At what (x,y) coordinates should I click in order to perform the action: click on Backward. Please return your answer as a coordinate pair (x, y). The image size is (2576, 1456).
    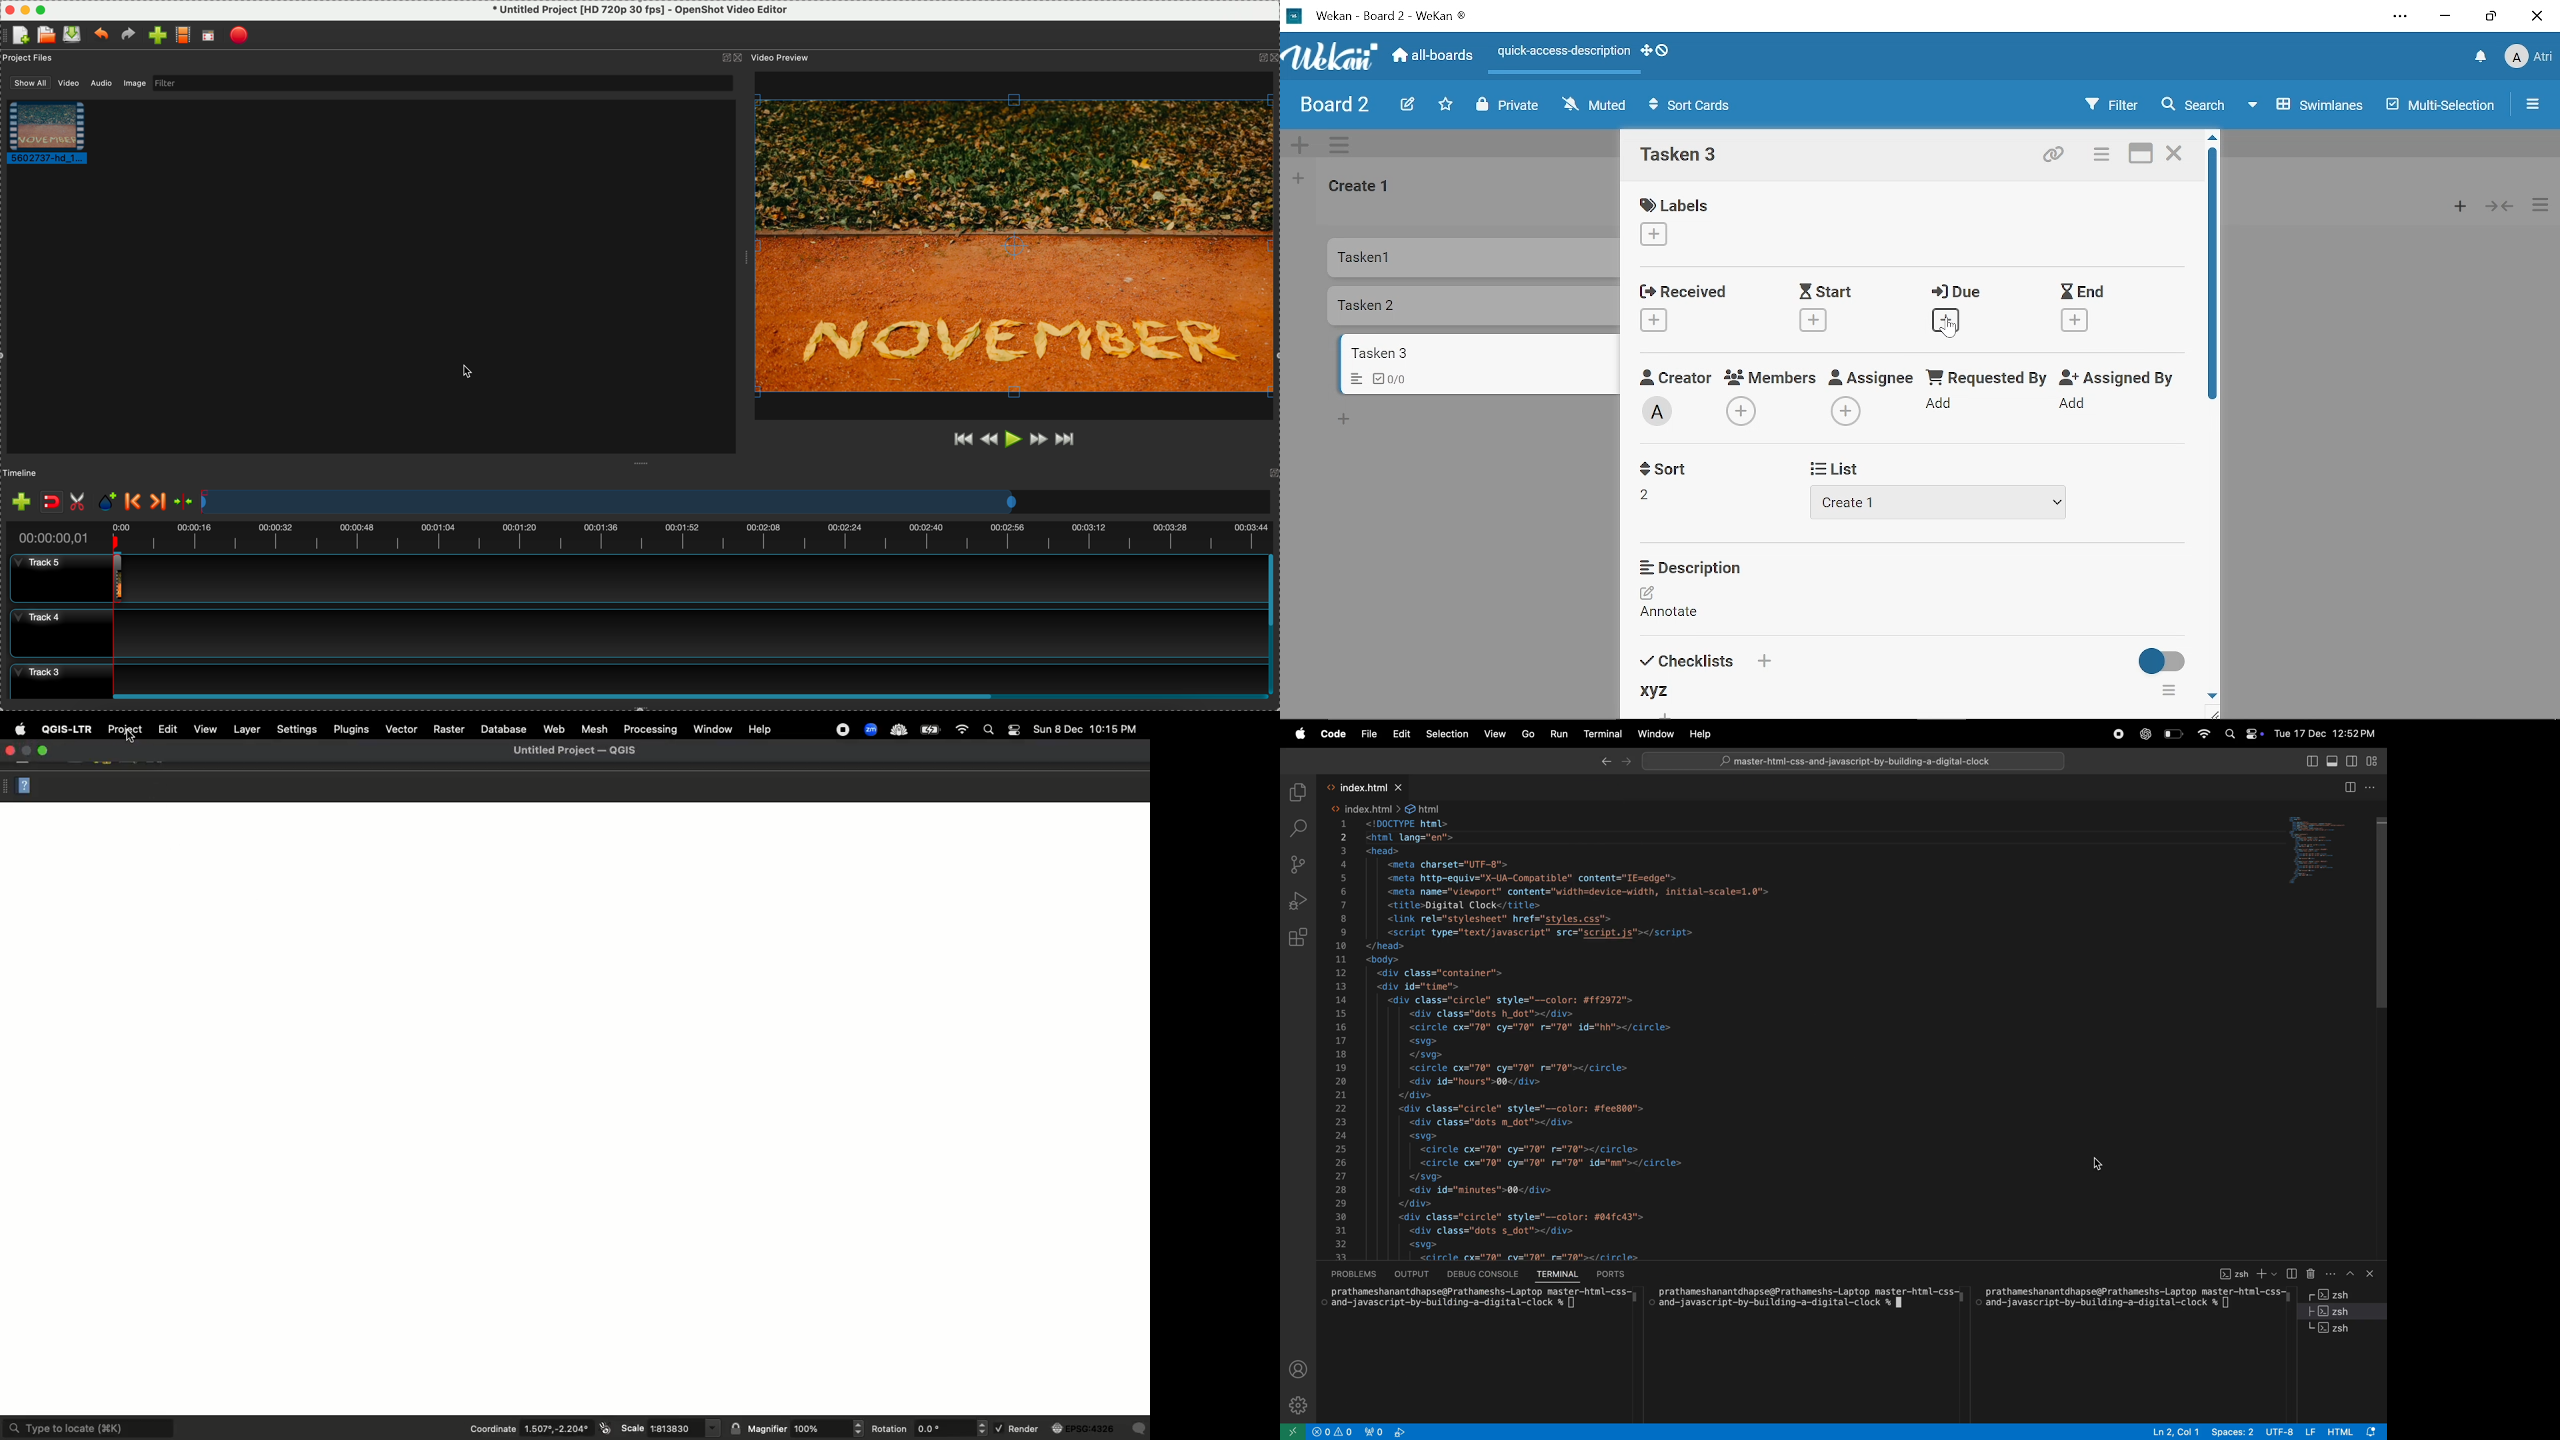
    Looking at the image, I should click on (1606, 761).